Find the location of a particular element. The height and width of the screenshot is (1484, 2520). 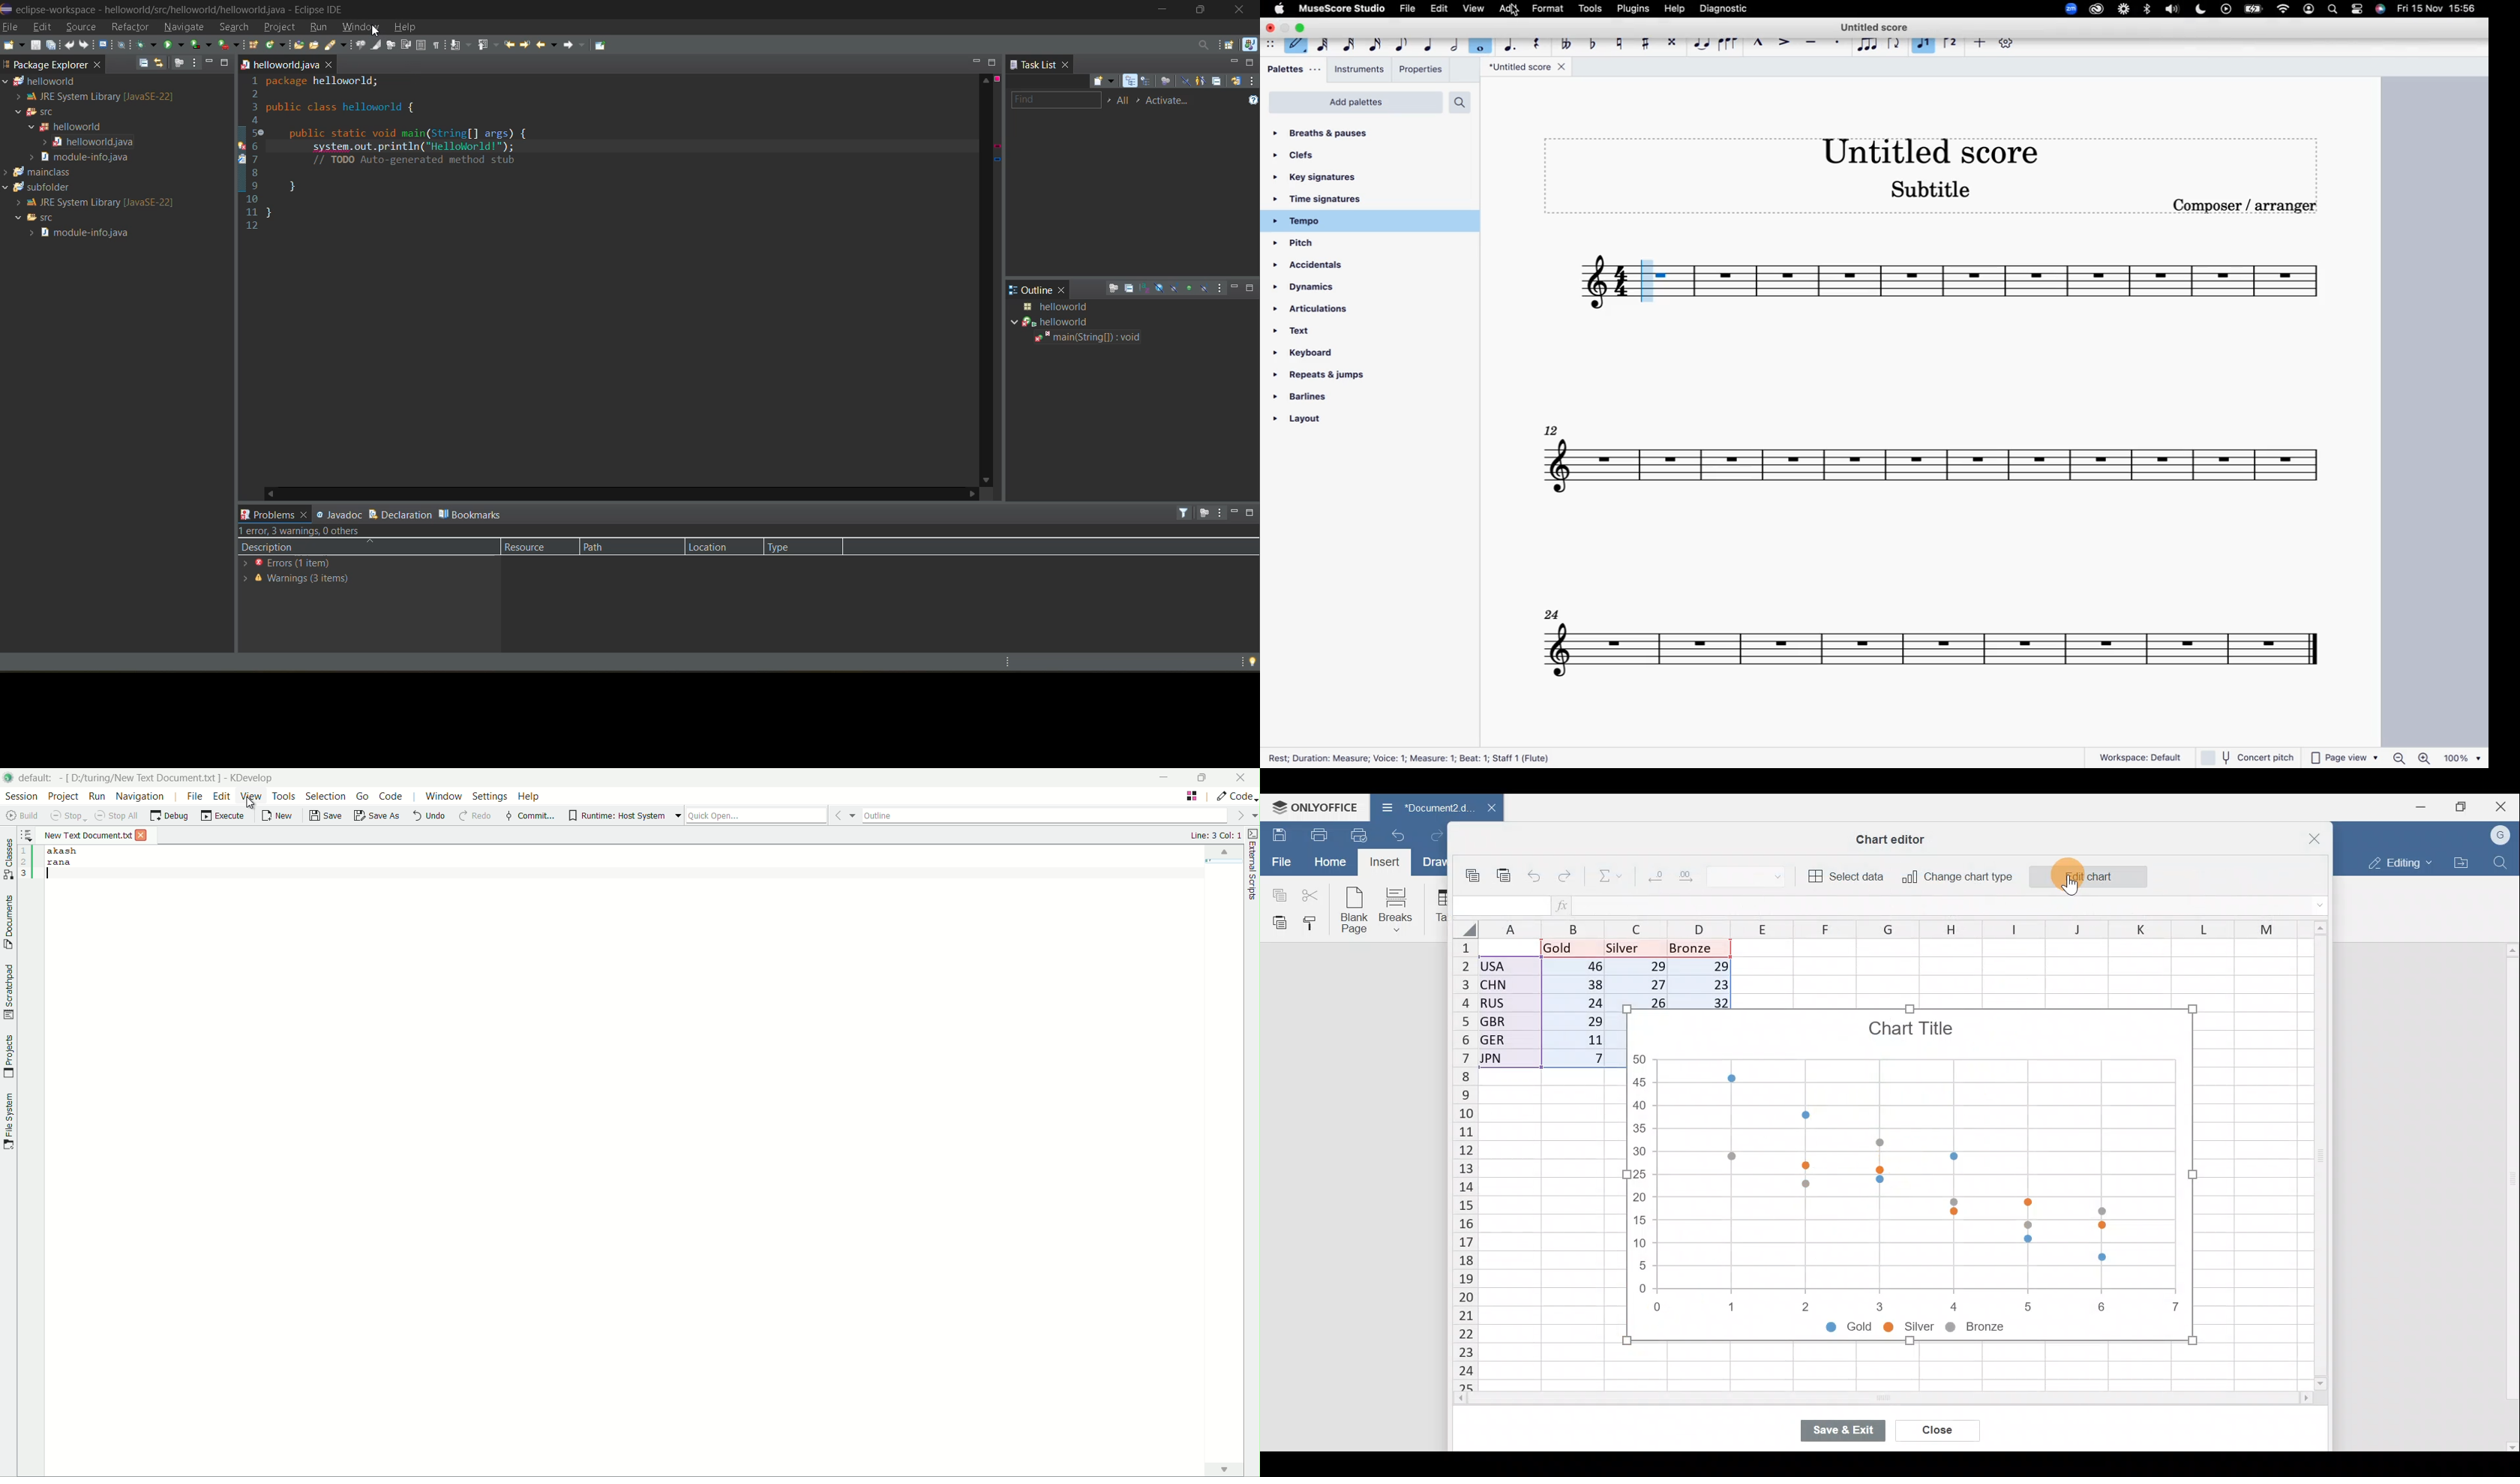

Blank page is located at coordinates (1356, 911).